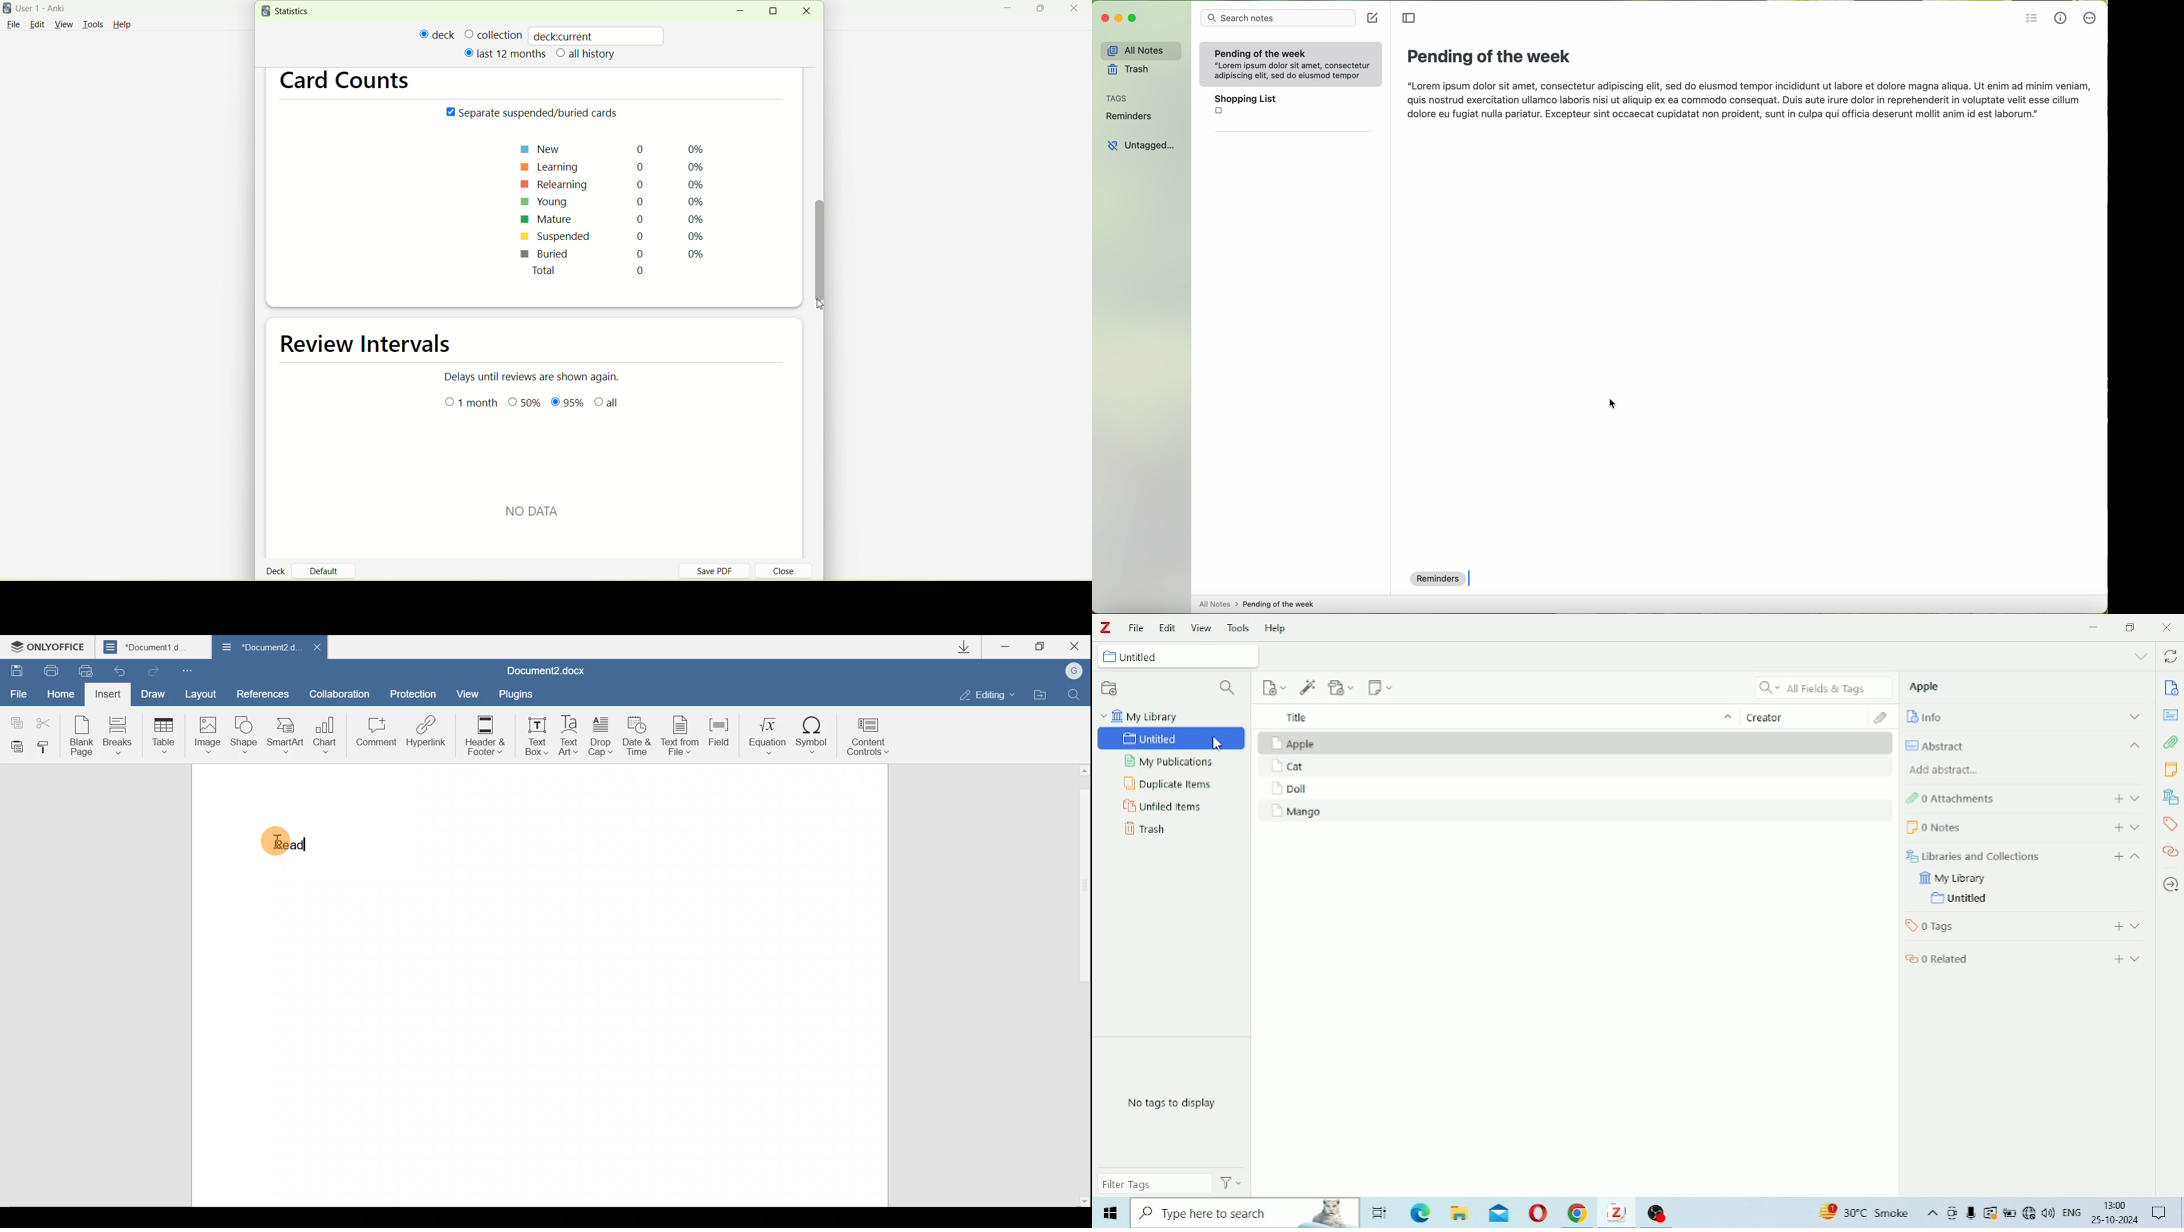 The image size is (2184, 1232). I want to click on total 0 0%, so click(624, 274).